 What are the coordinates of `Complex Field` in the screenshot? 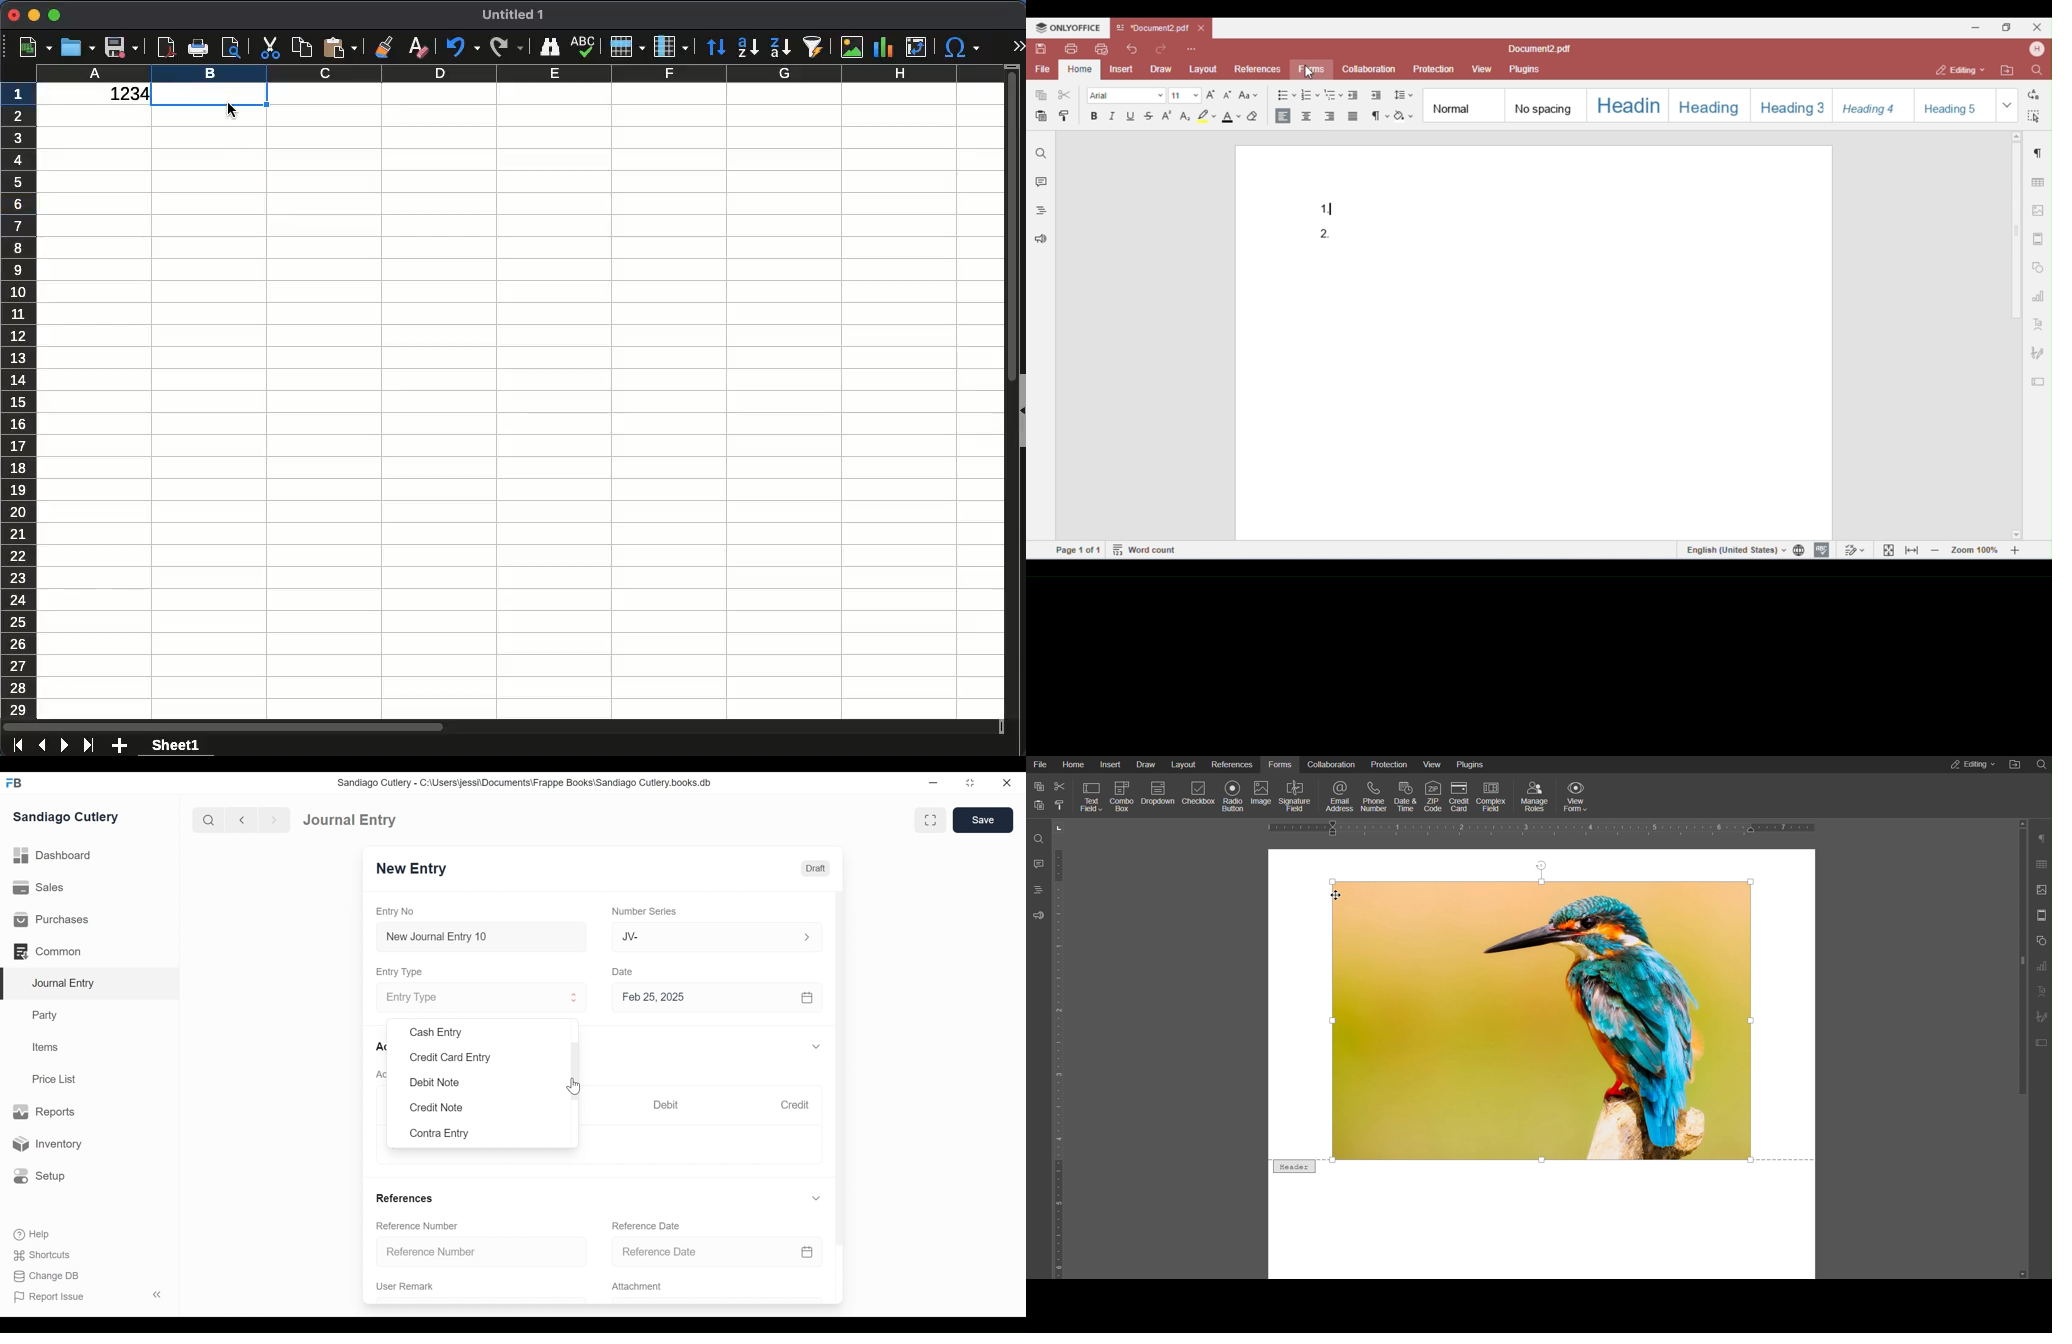 It's located at (1493, 795).